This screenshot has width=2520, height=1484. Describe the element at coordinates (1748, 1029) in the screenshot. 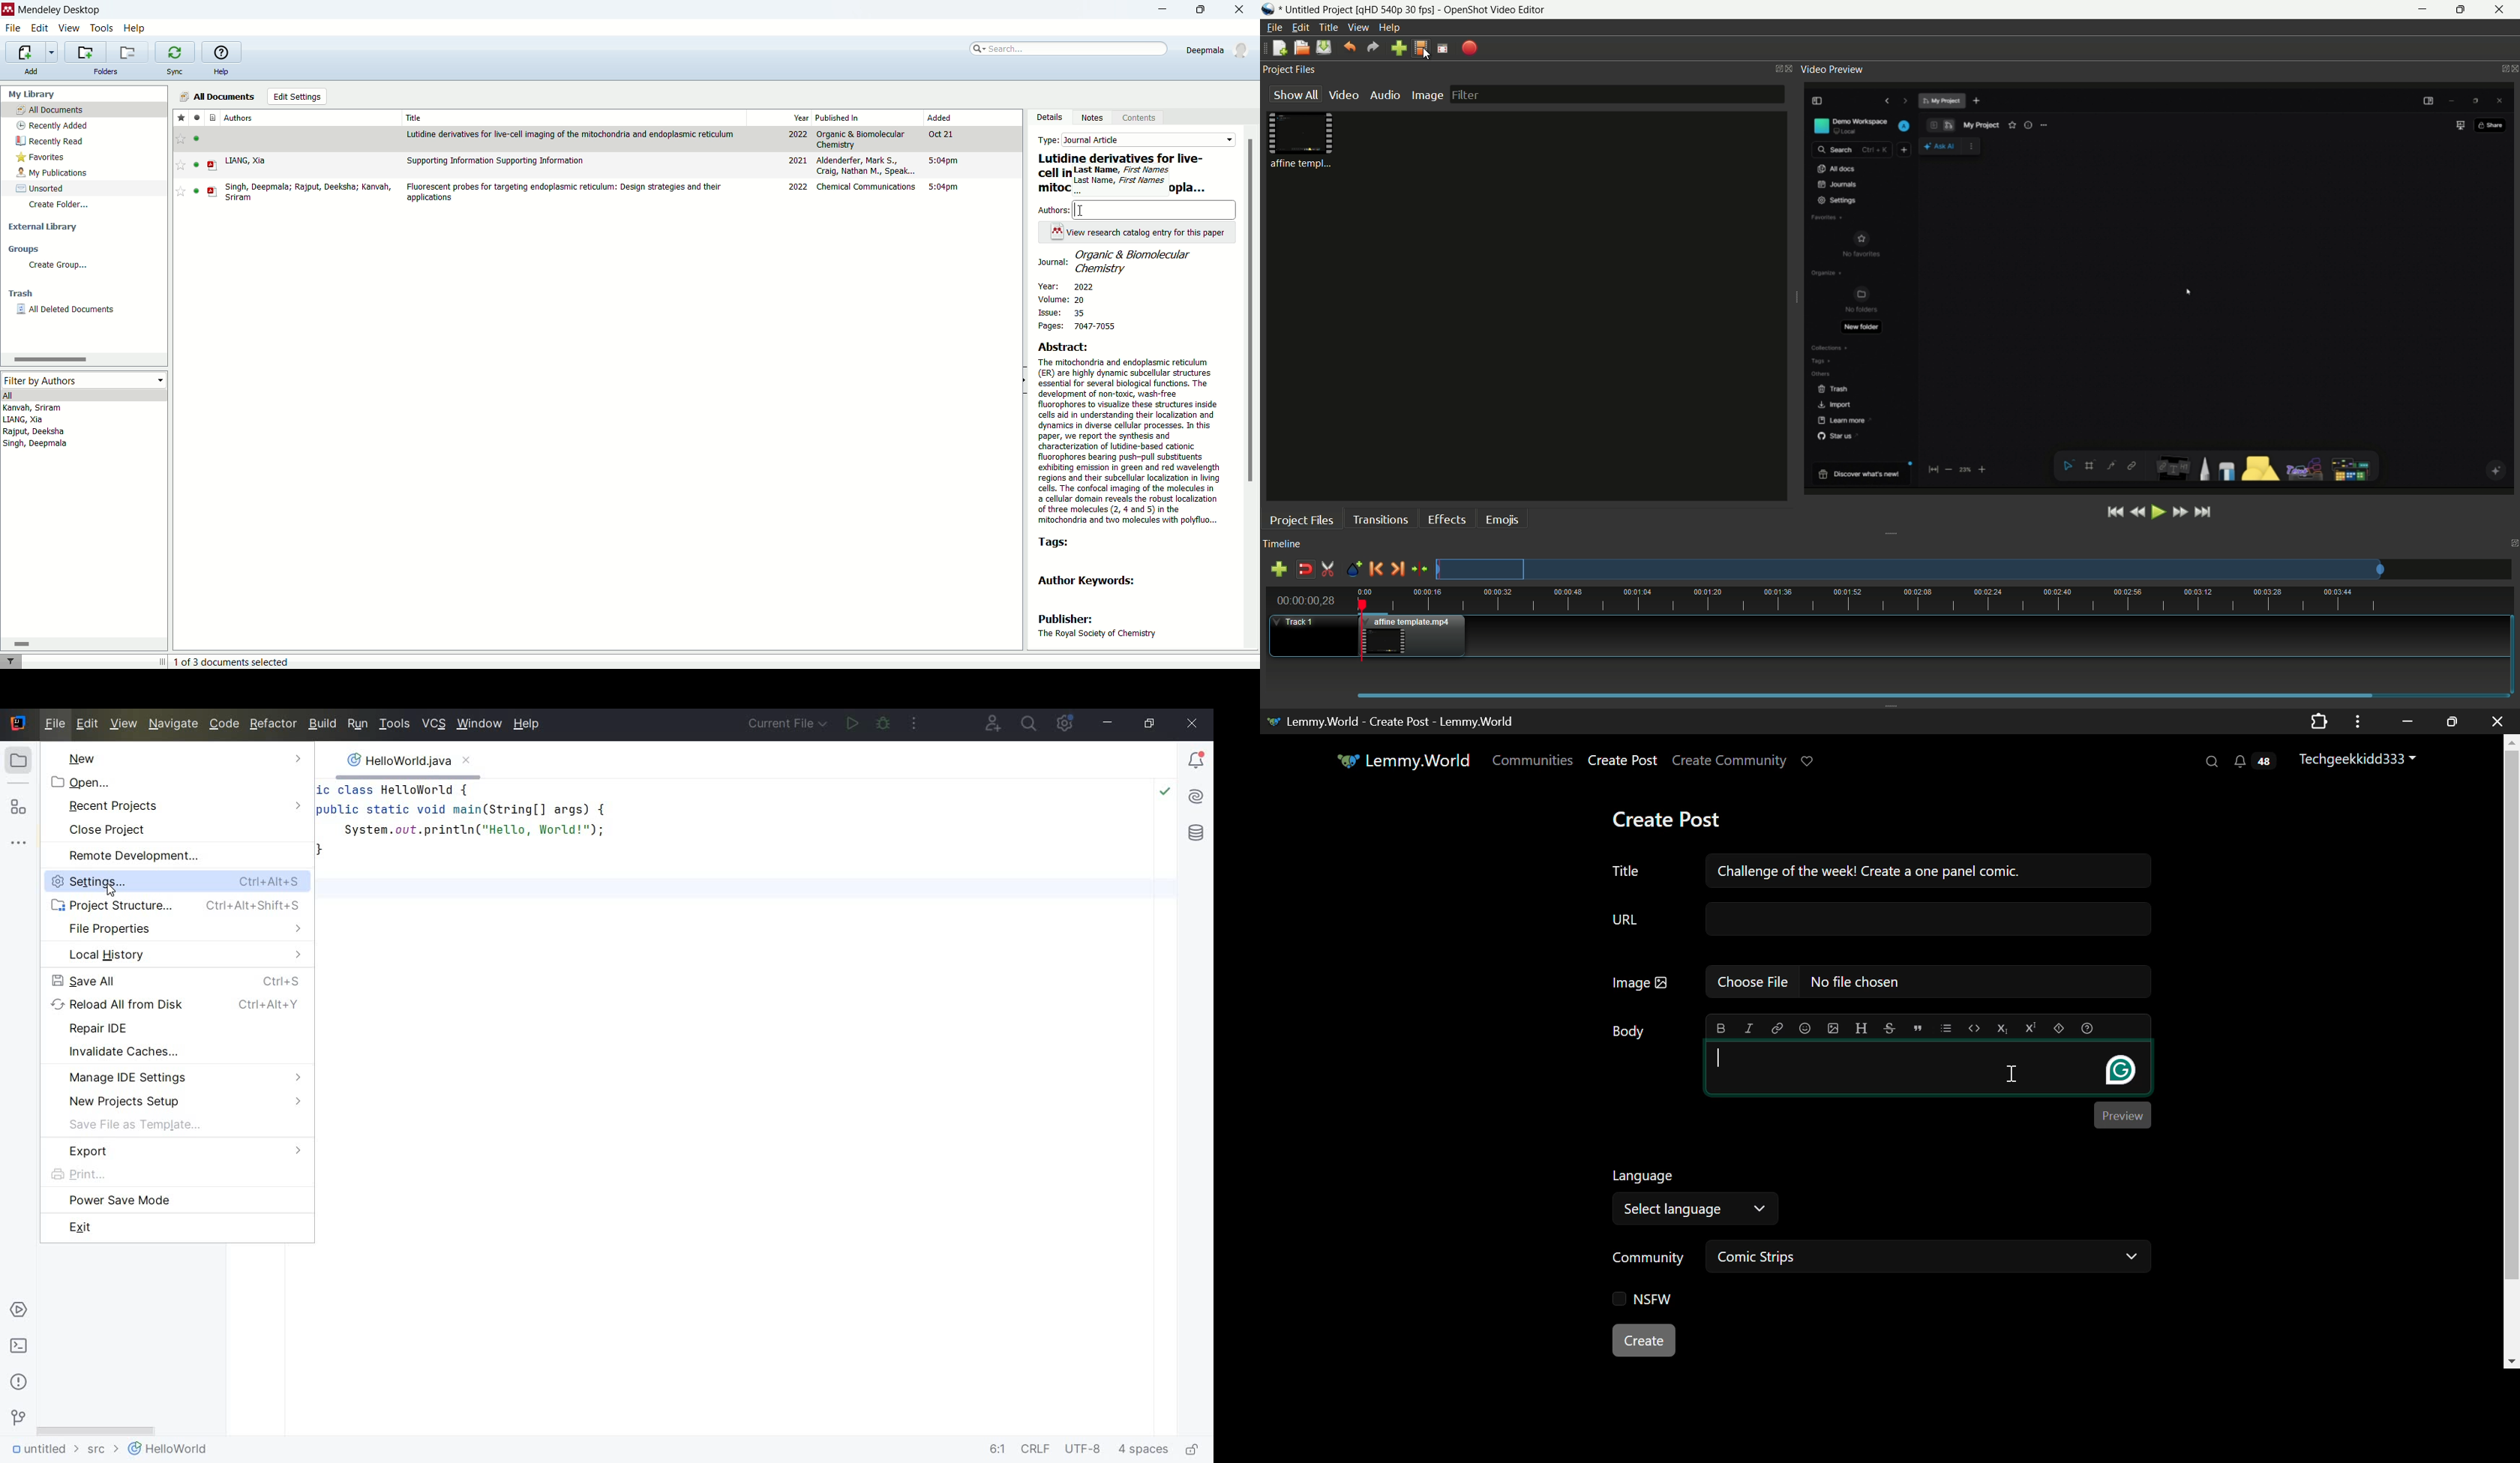

I see `italic` at that location.